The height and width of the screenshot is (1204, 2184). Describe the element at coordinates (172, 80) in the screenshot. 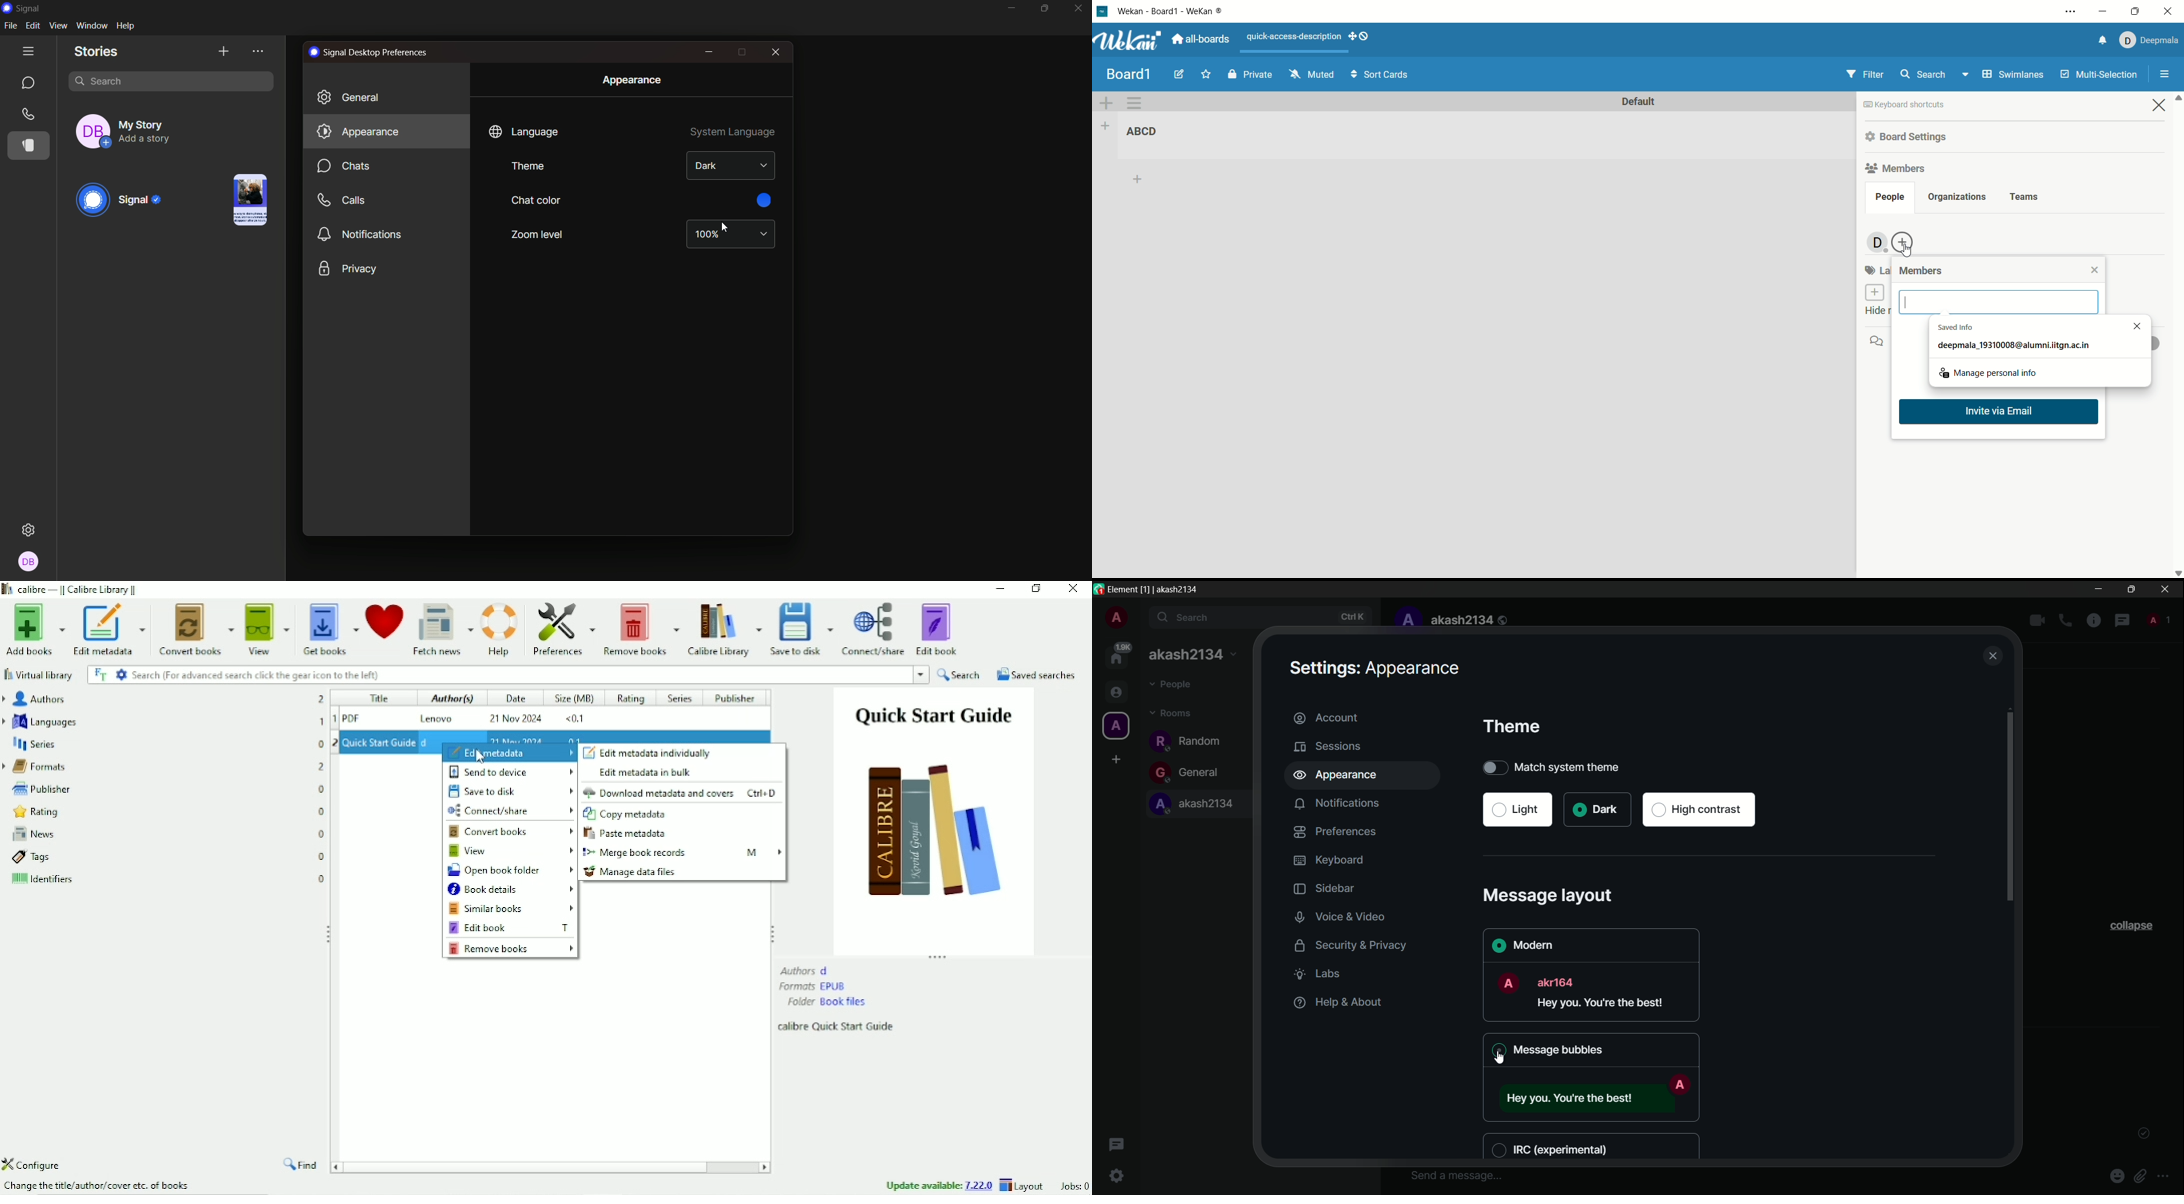

I see `search bar` at that location.